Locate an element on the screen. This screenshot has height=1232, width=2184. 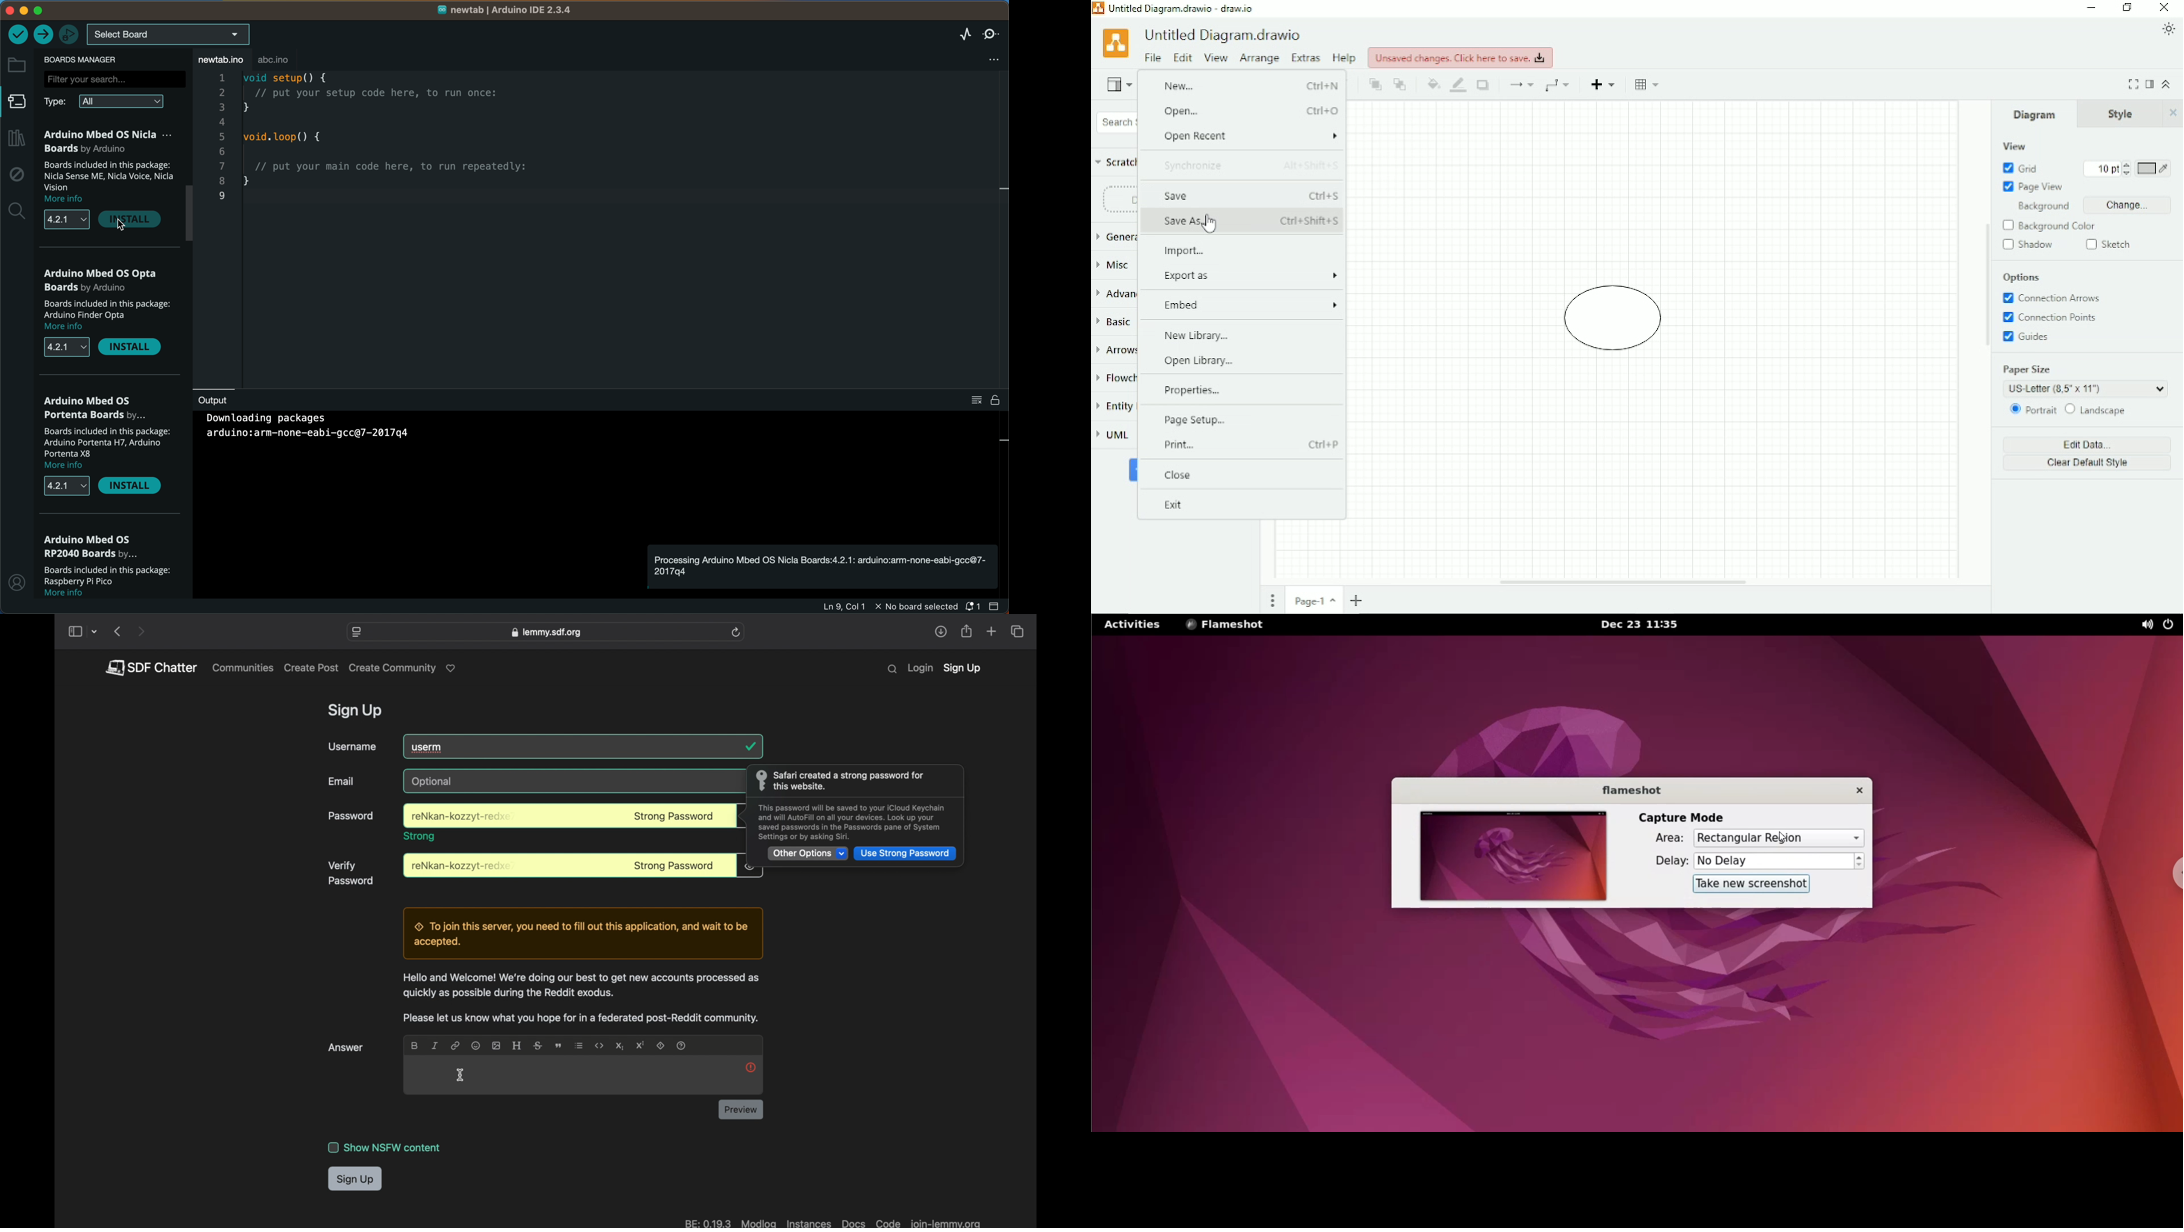
Edit is located at coordinates (1183, 57).